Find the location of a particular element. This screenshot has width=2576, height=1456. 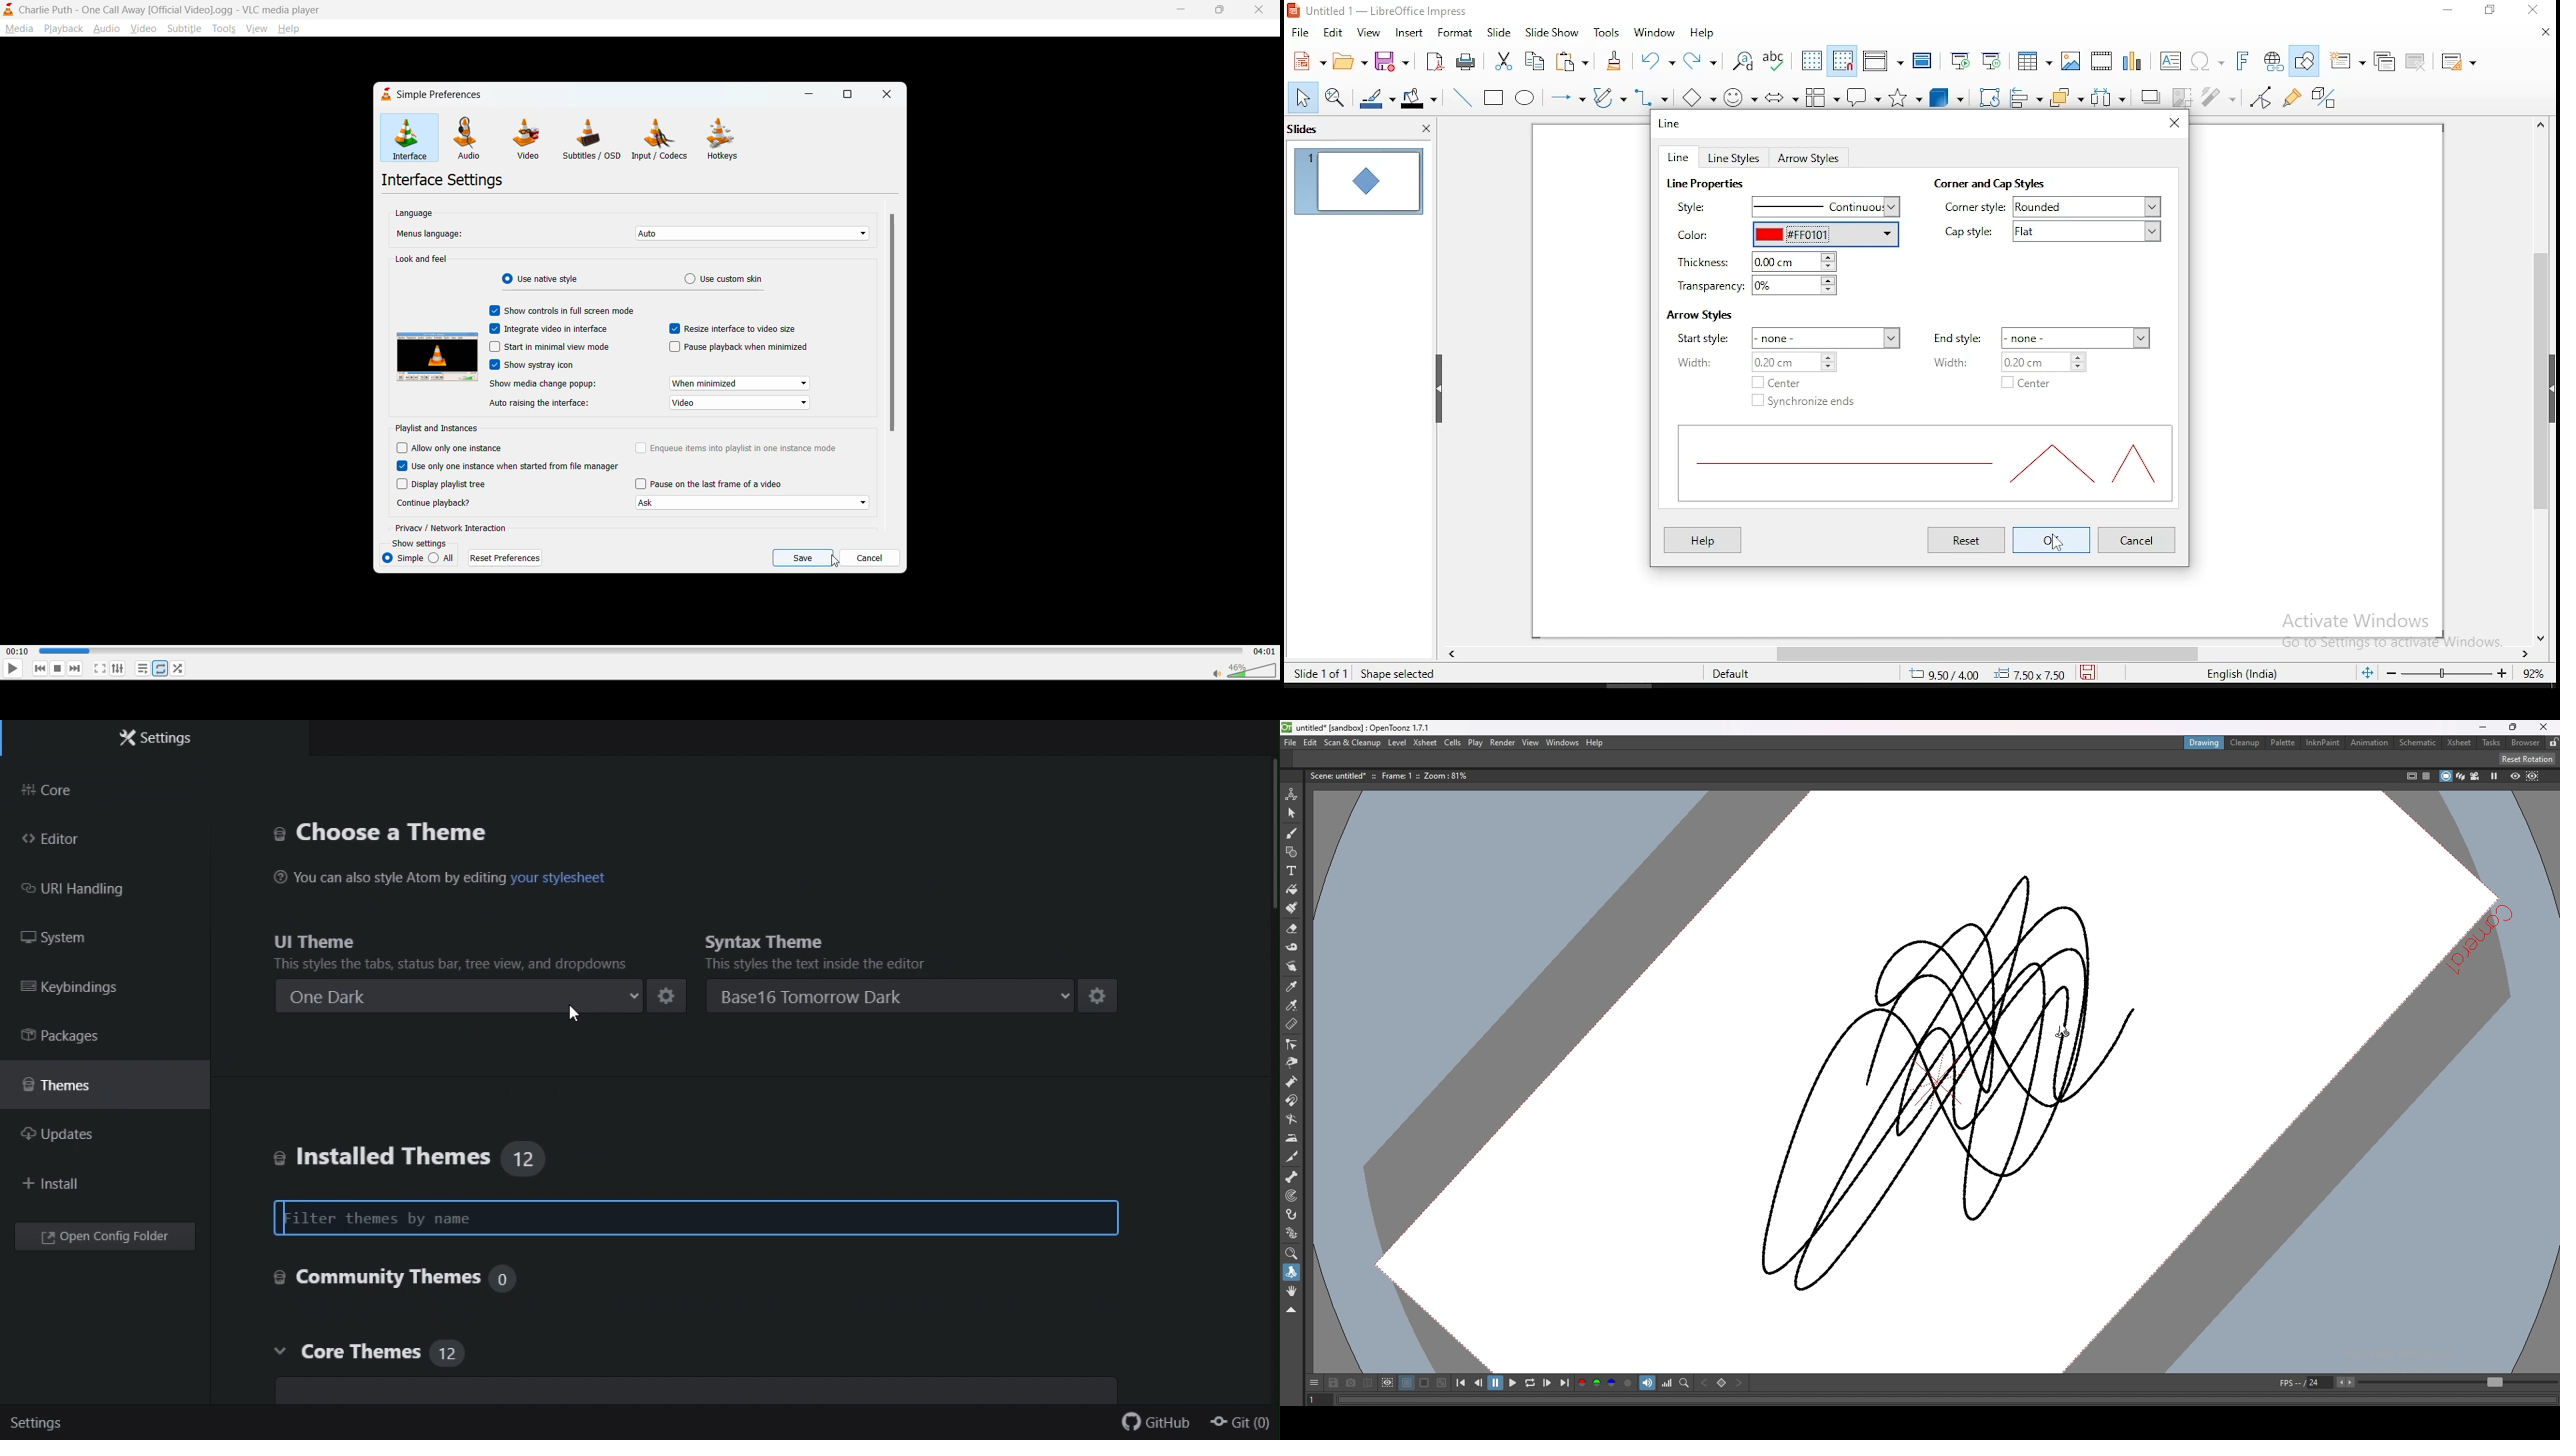

master slide is located at coordinates (1922, 61).